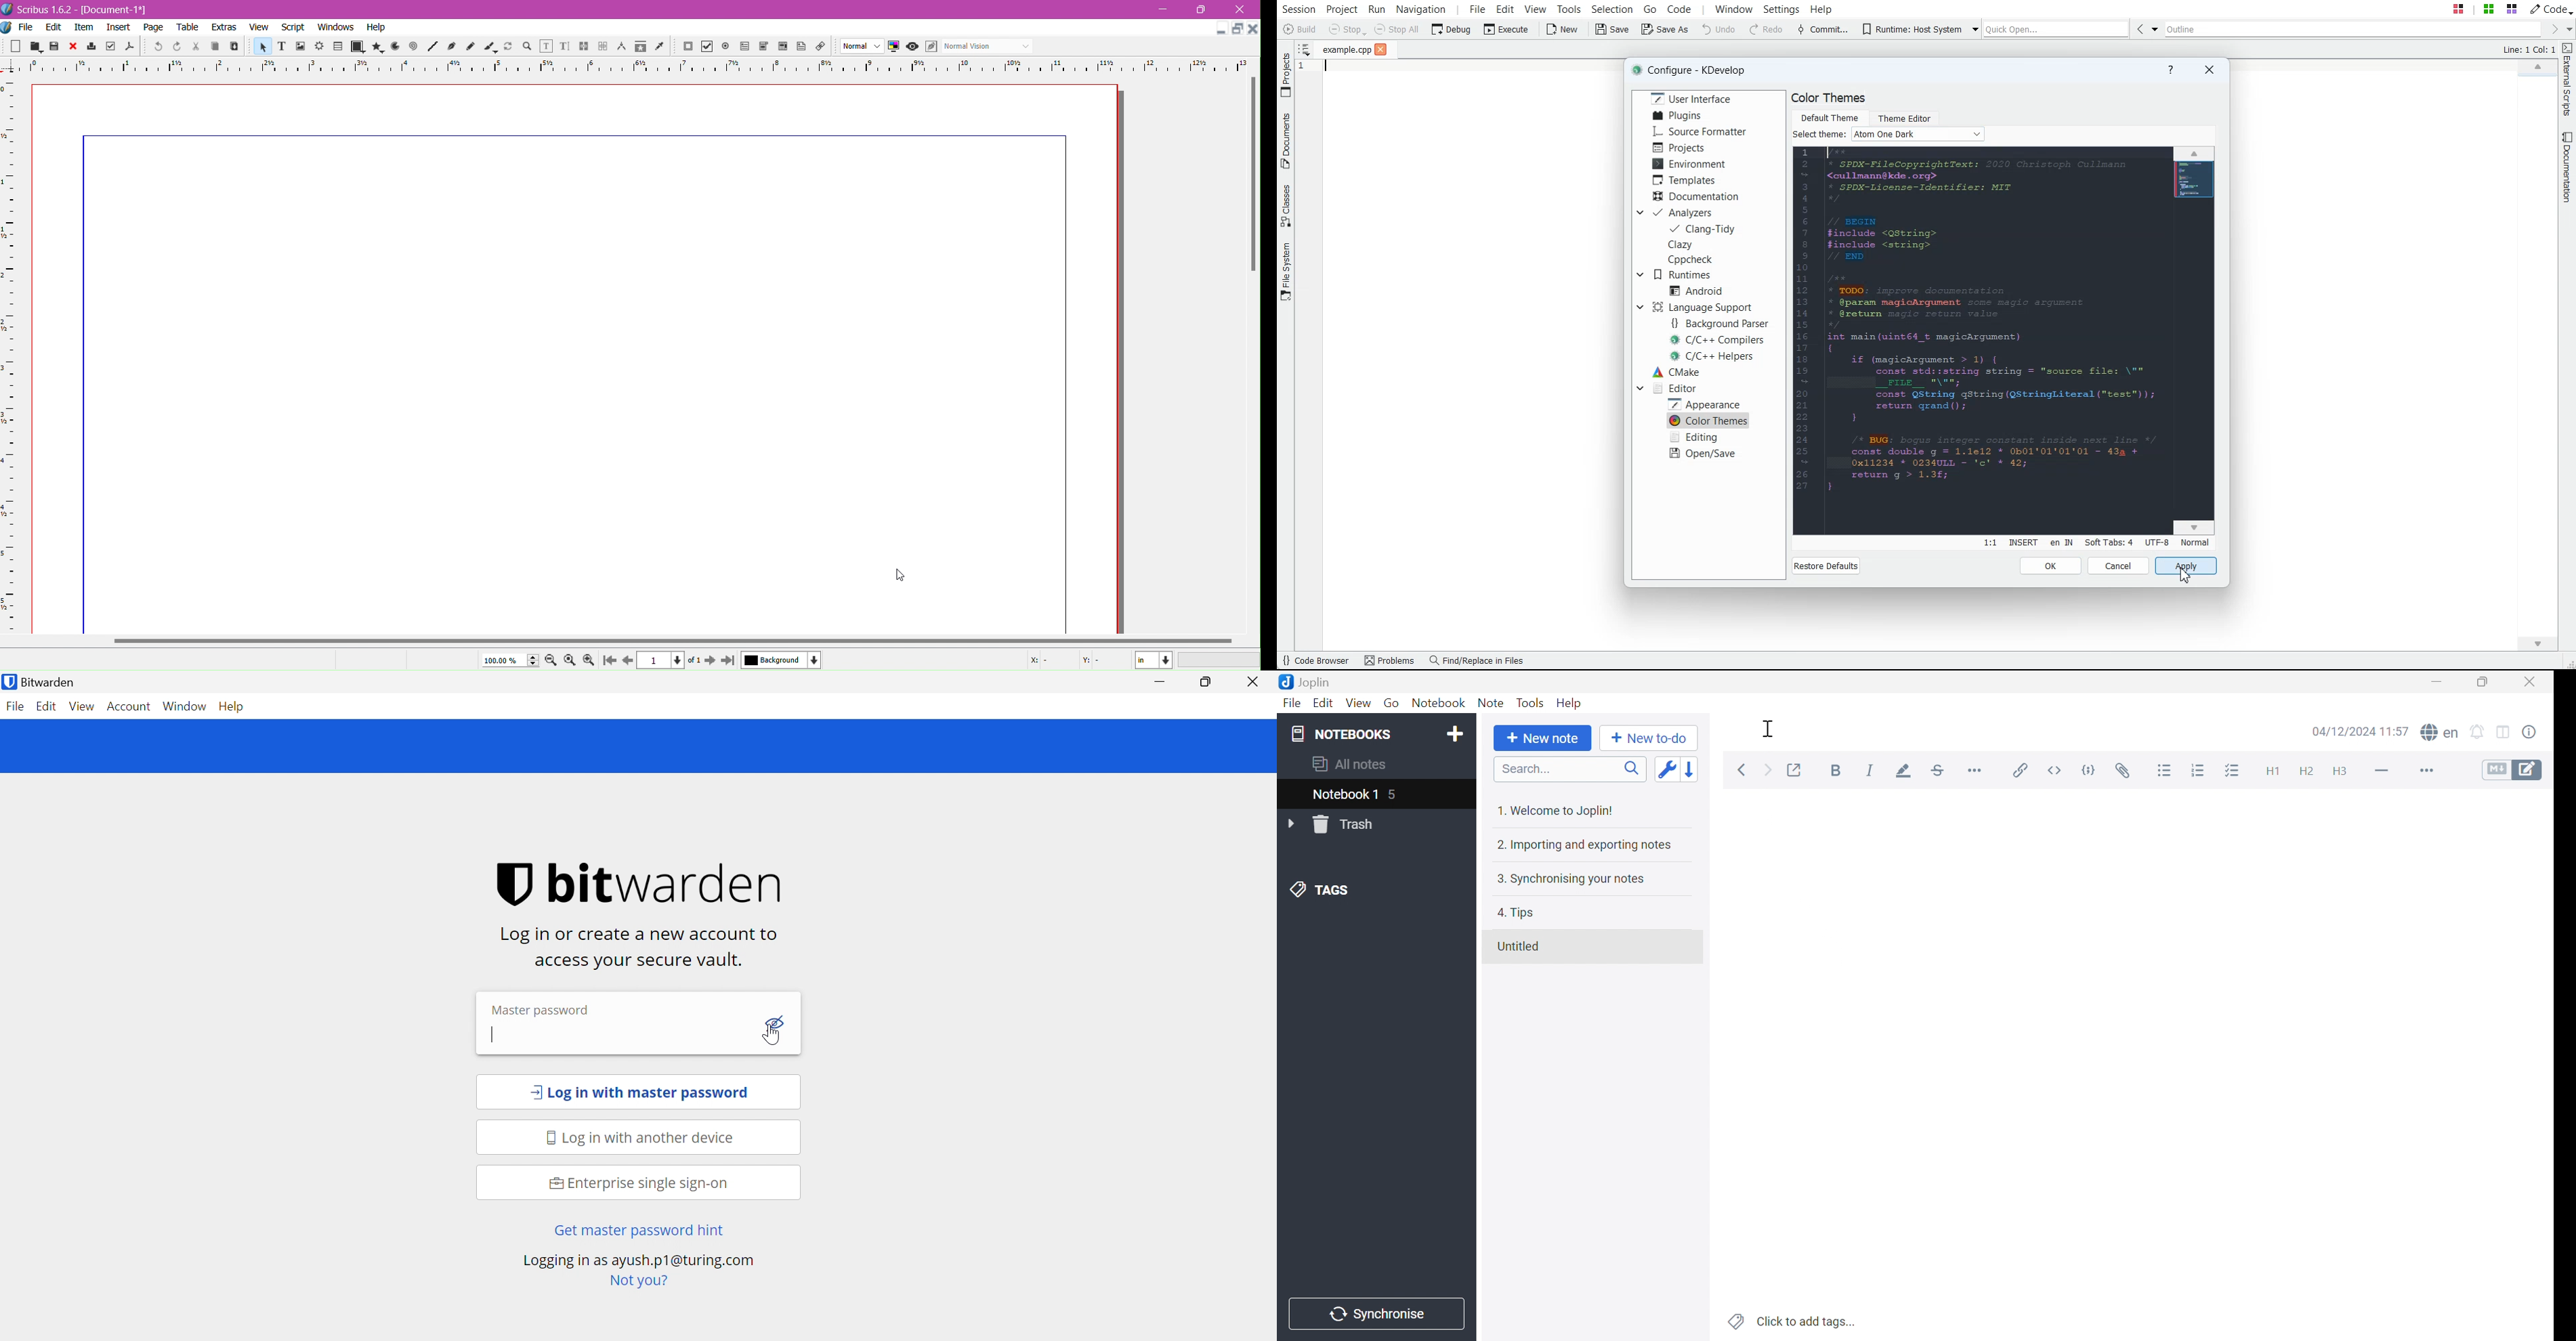  I want to click on polygon, so click(374, 47).